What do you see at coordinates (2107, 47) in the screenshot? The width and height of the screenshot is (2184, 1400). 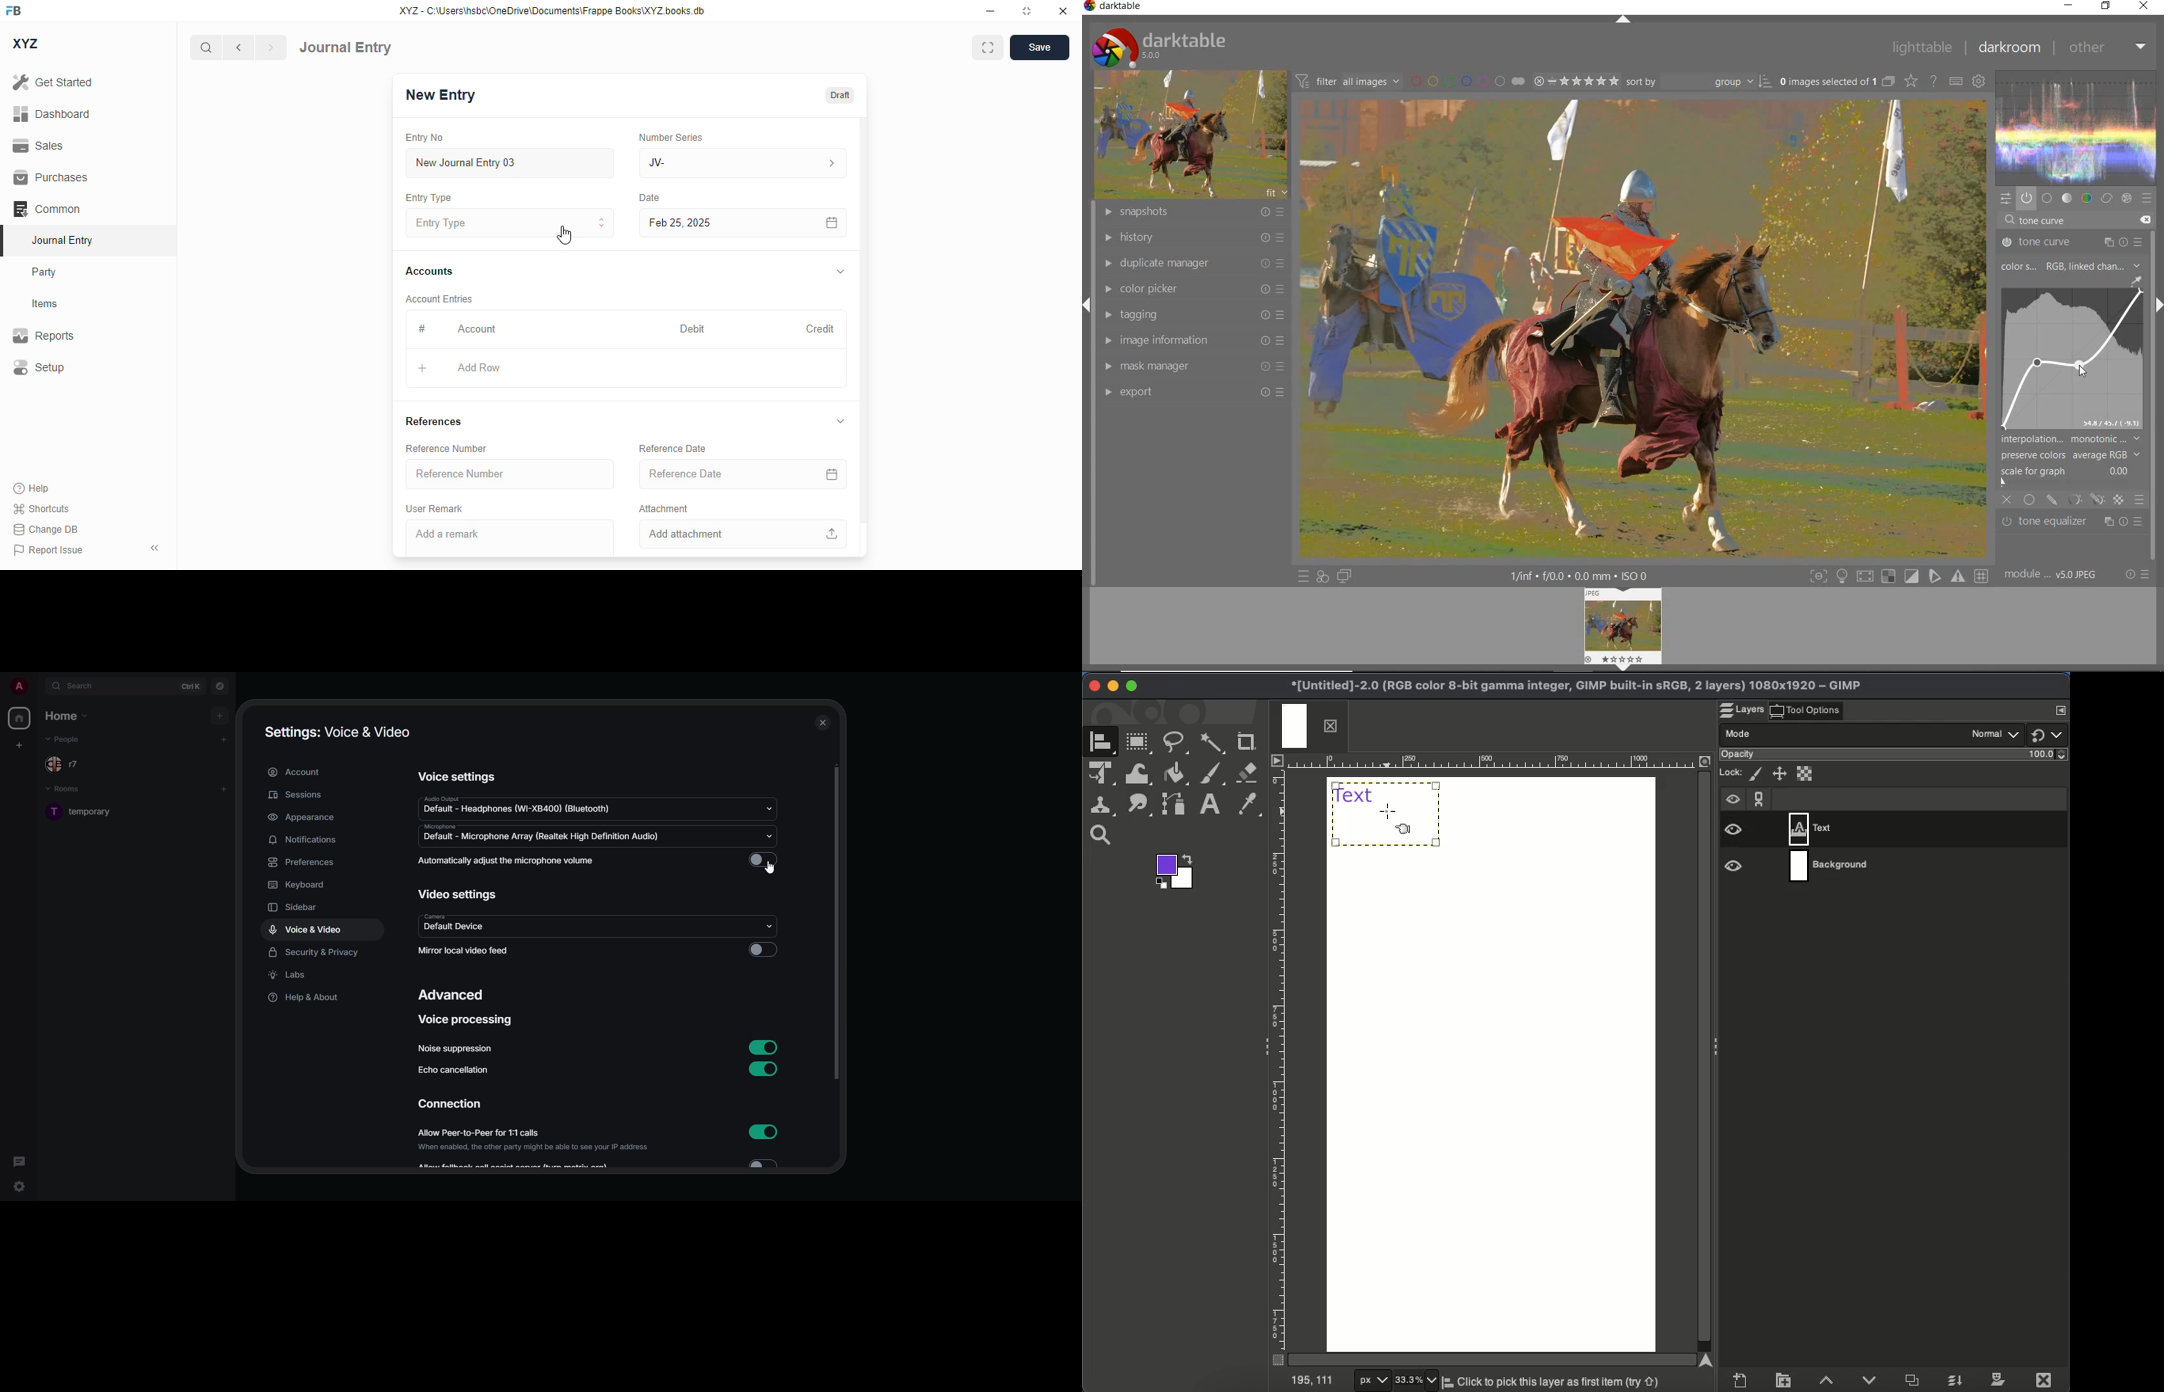 I see `other` at bounding box center [2107, 47].